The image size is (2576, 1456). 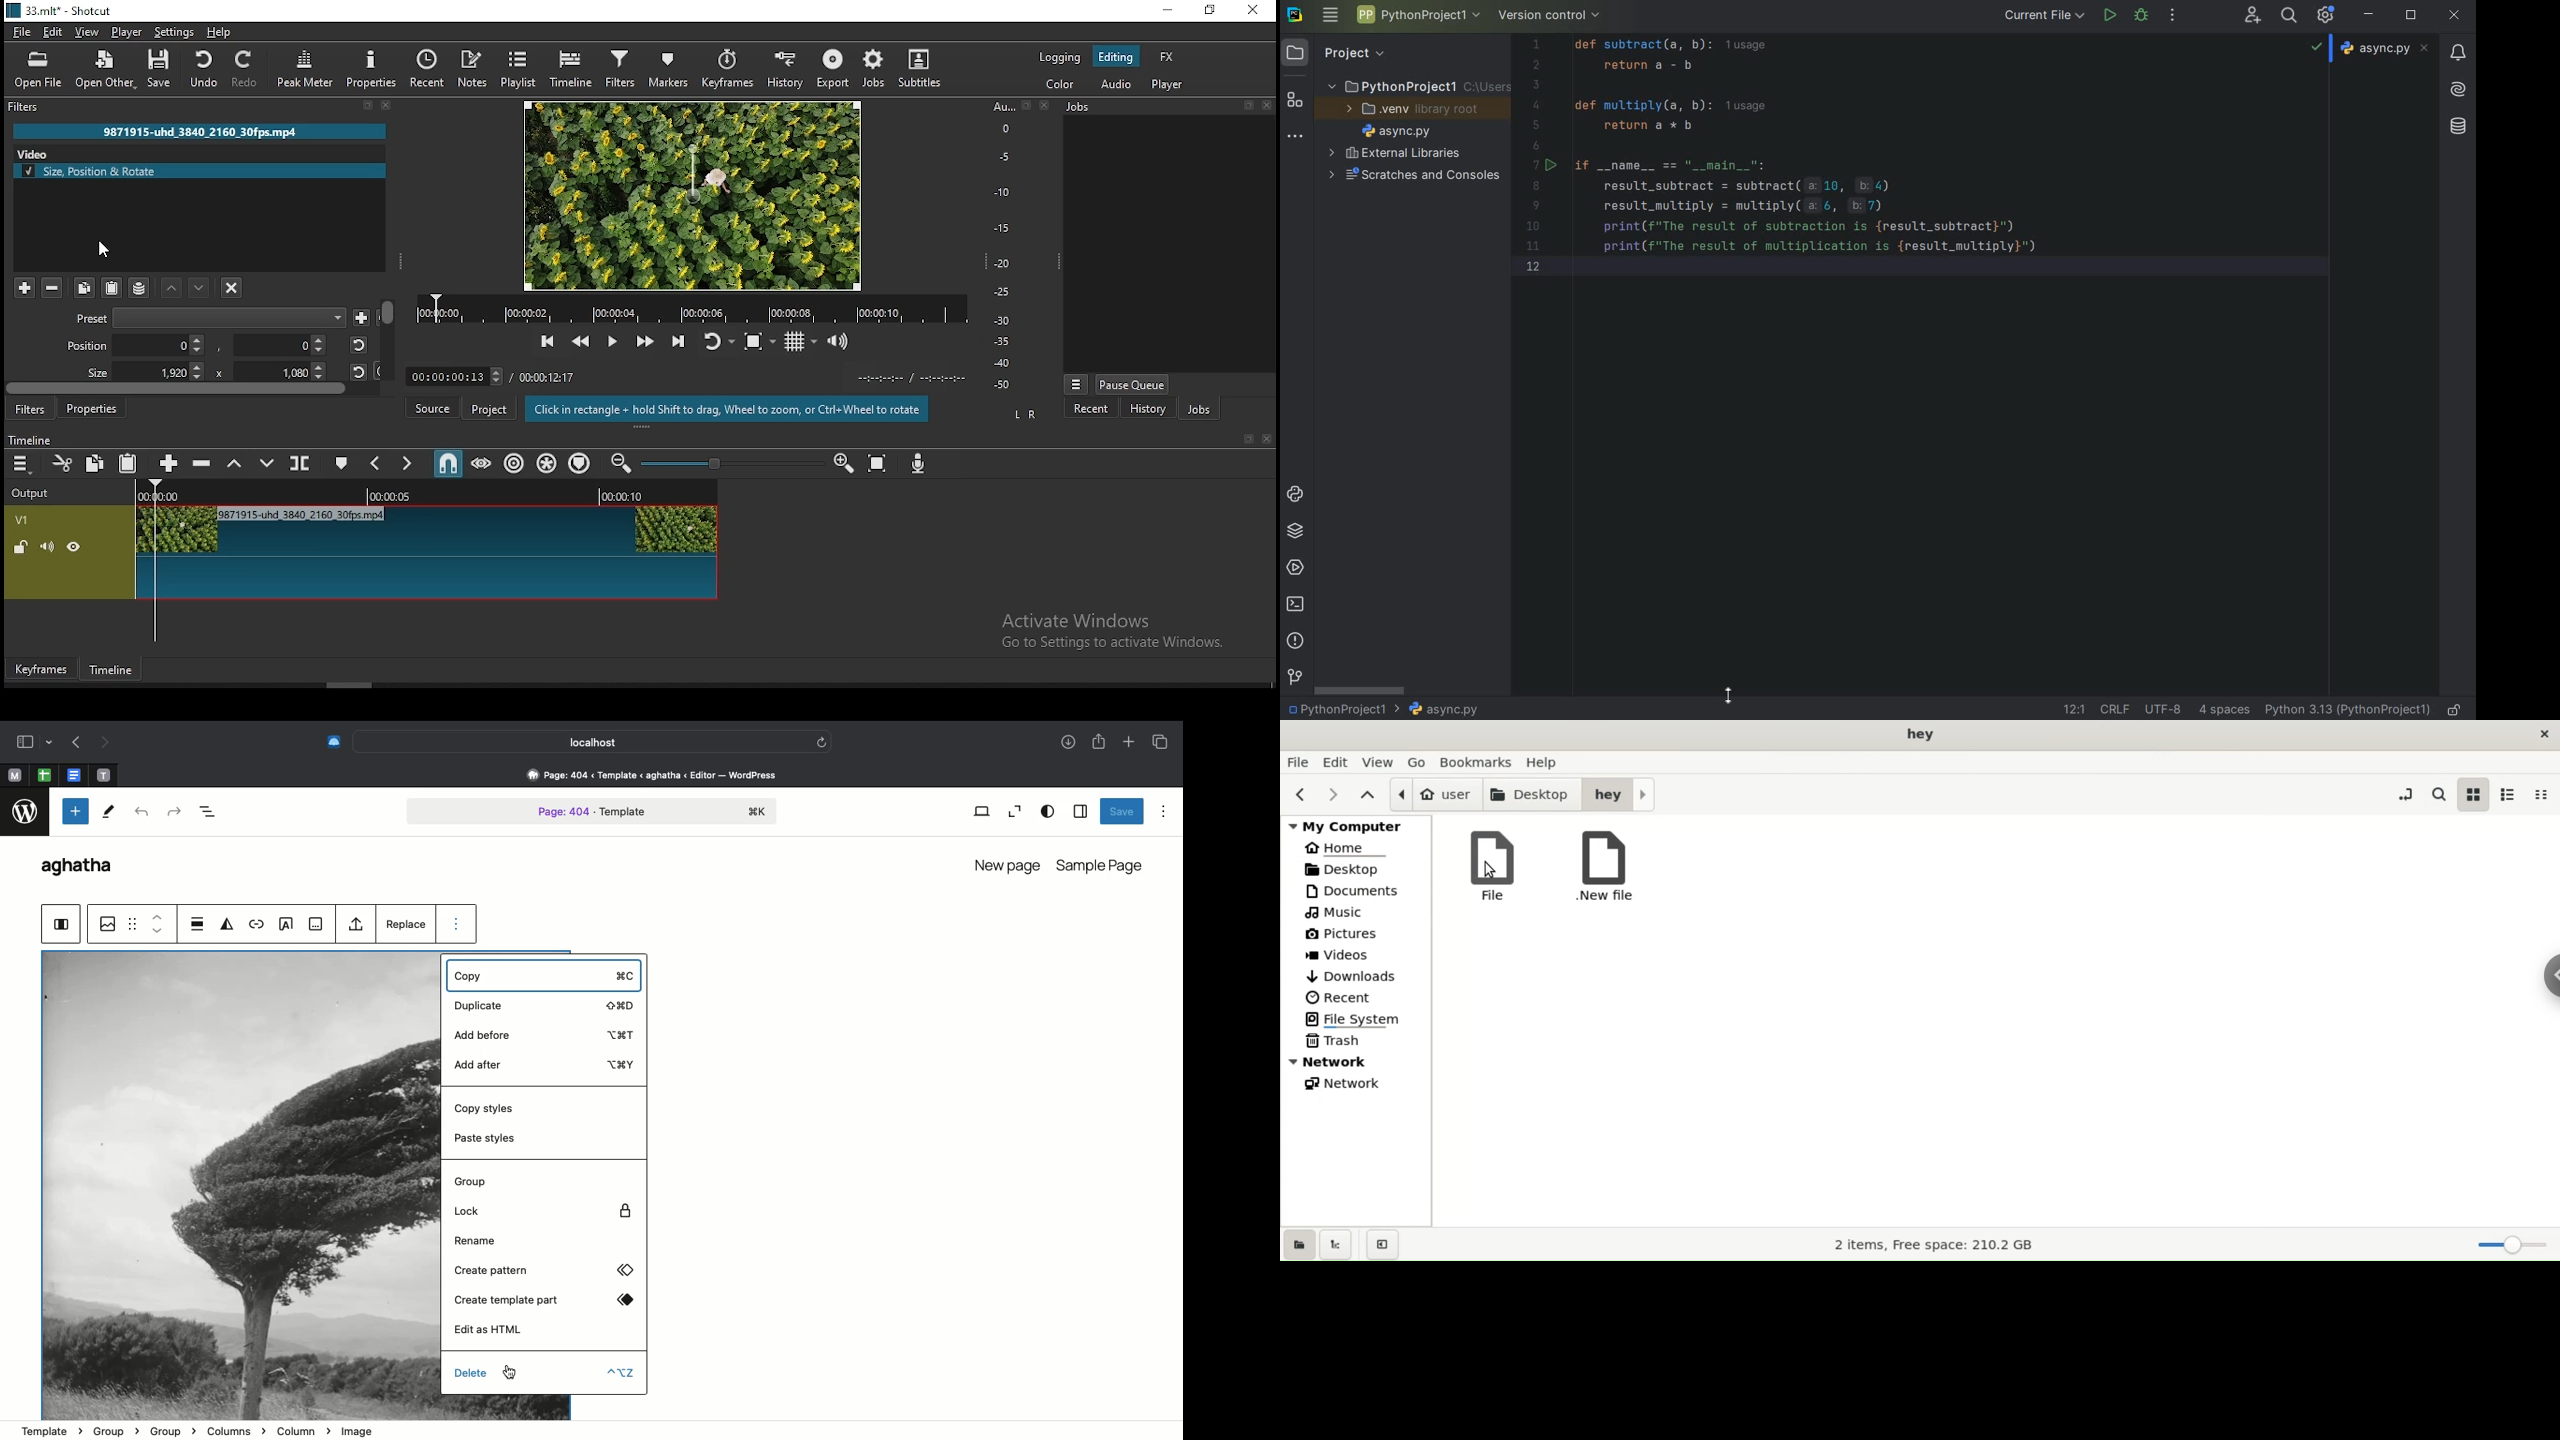 What do you see at coordinates (449, 464) in the screenshot?
I see `snap` at bounding box center [449, 464].